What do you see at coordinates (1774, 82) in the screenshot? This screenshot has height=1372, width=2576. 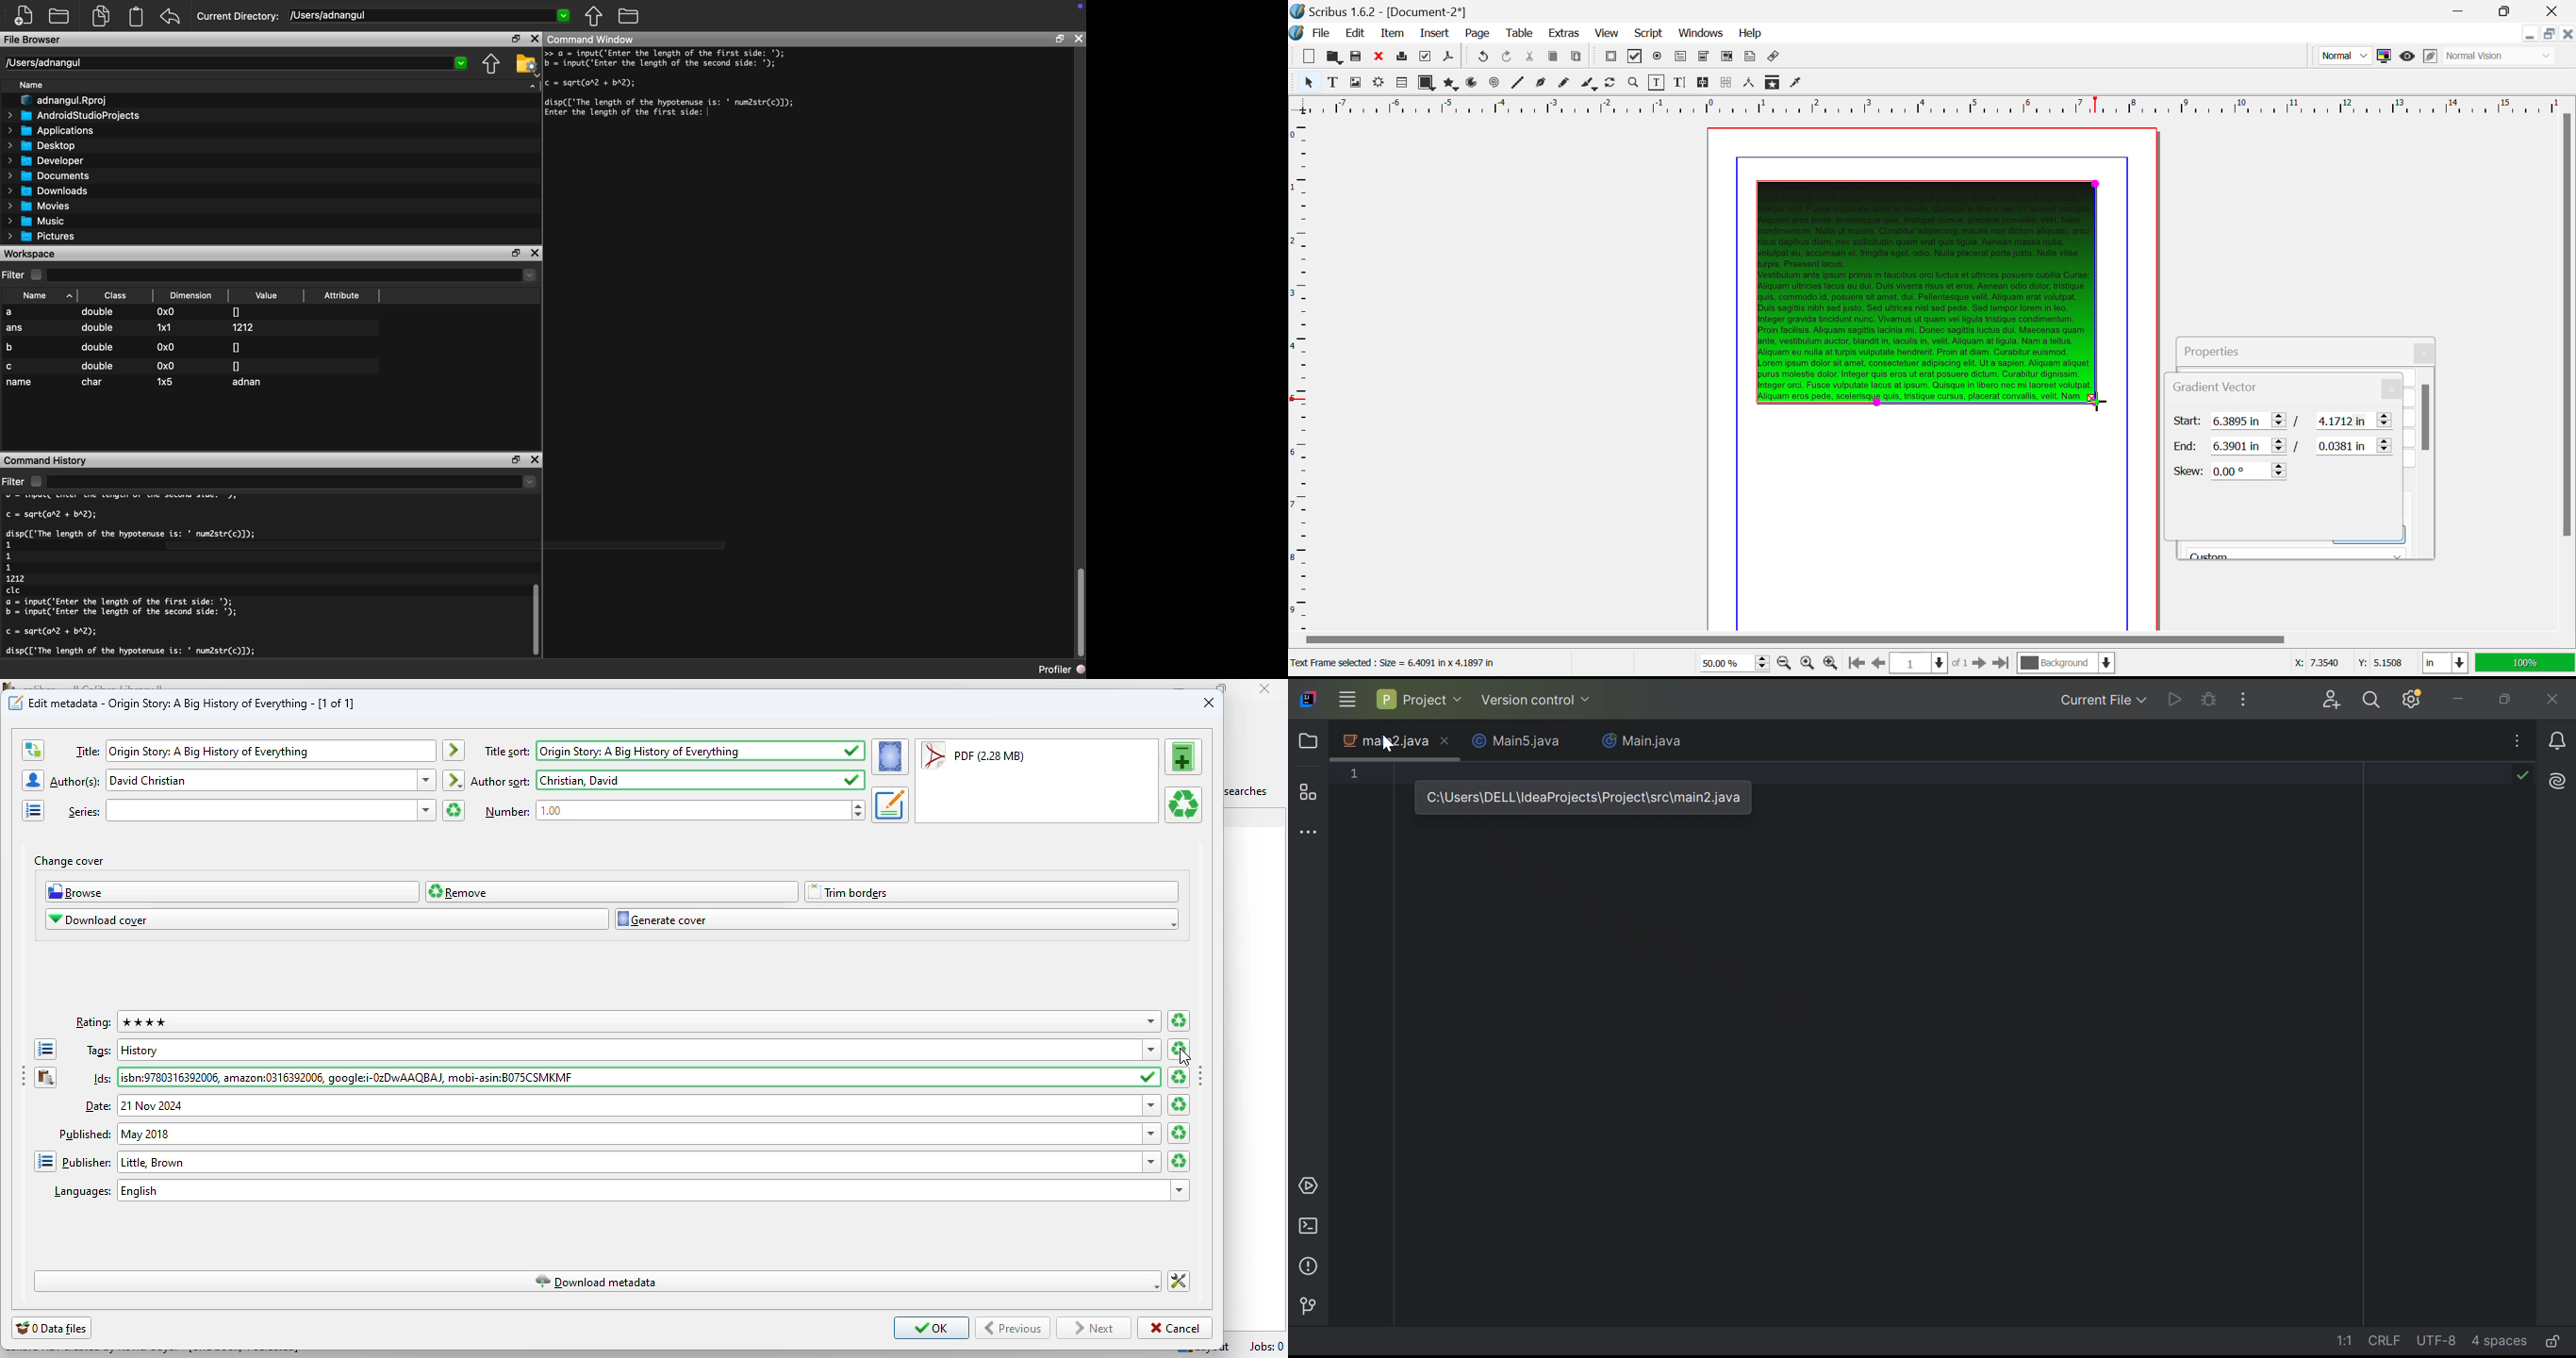 I see `Copy Item Properties` at bounding box center [1774, 82].